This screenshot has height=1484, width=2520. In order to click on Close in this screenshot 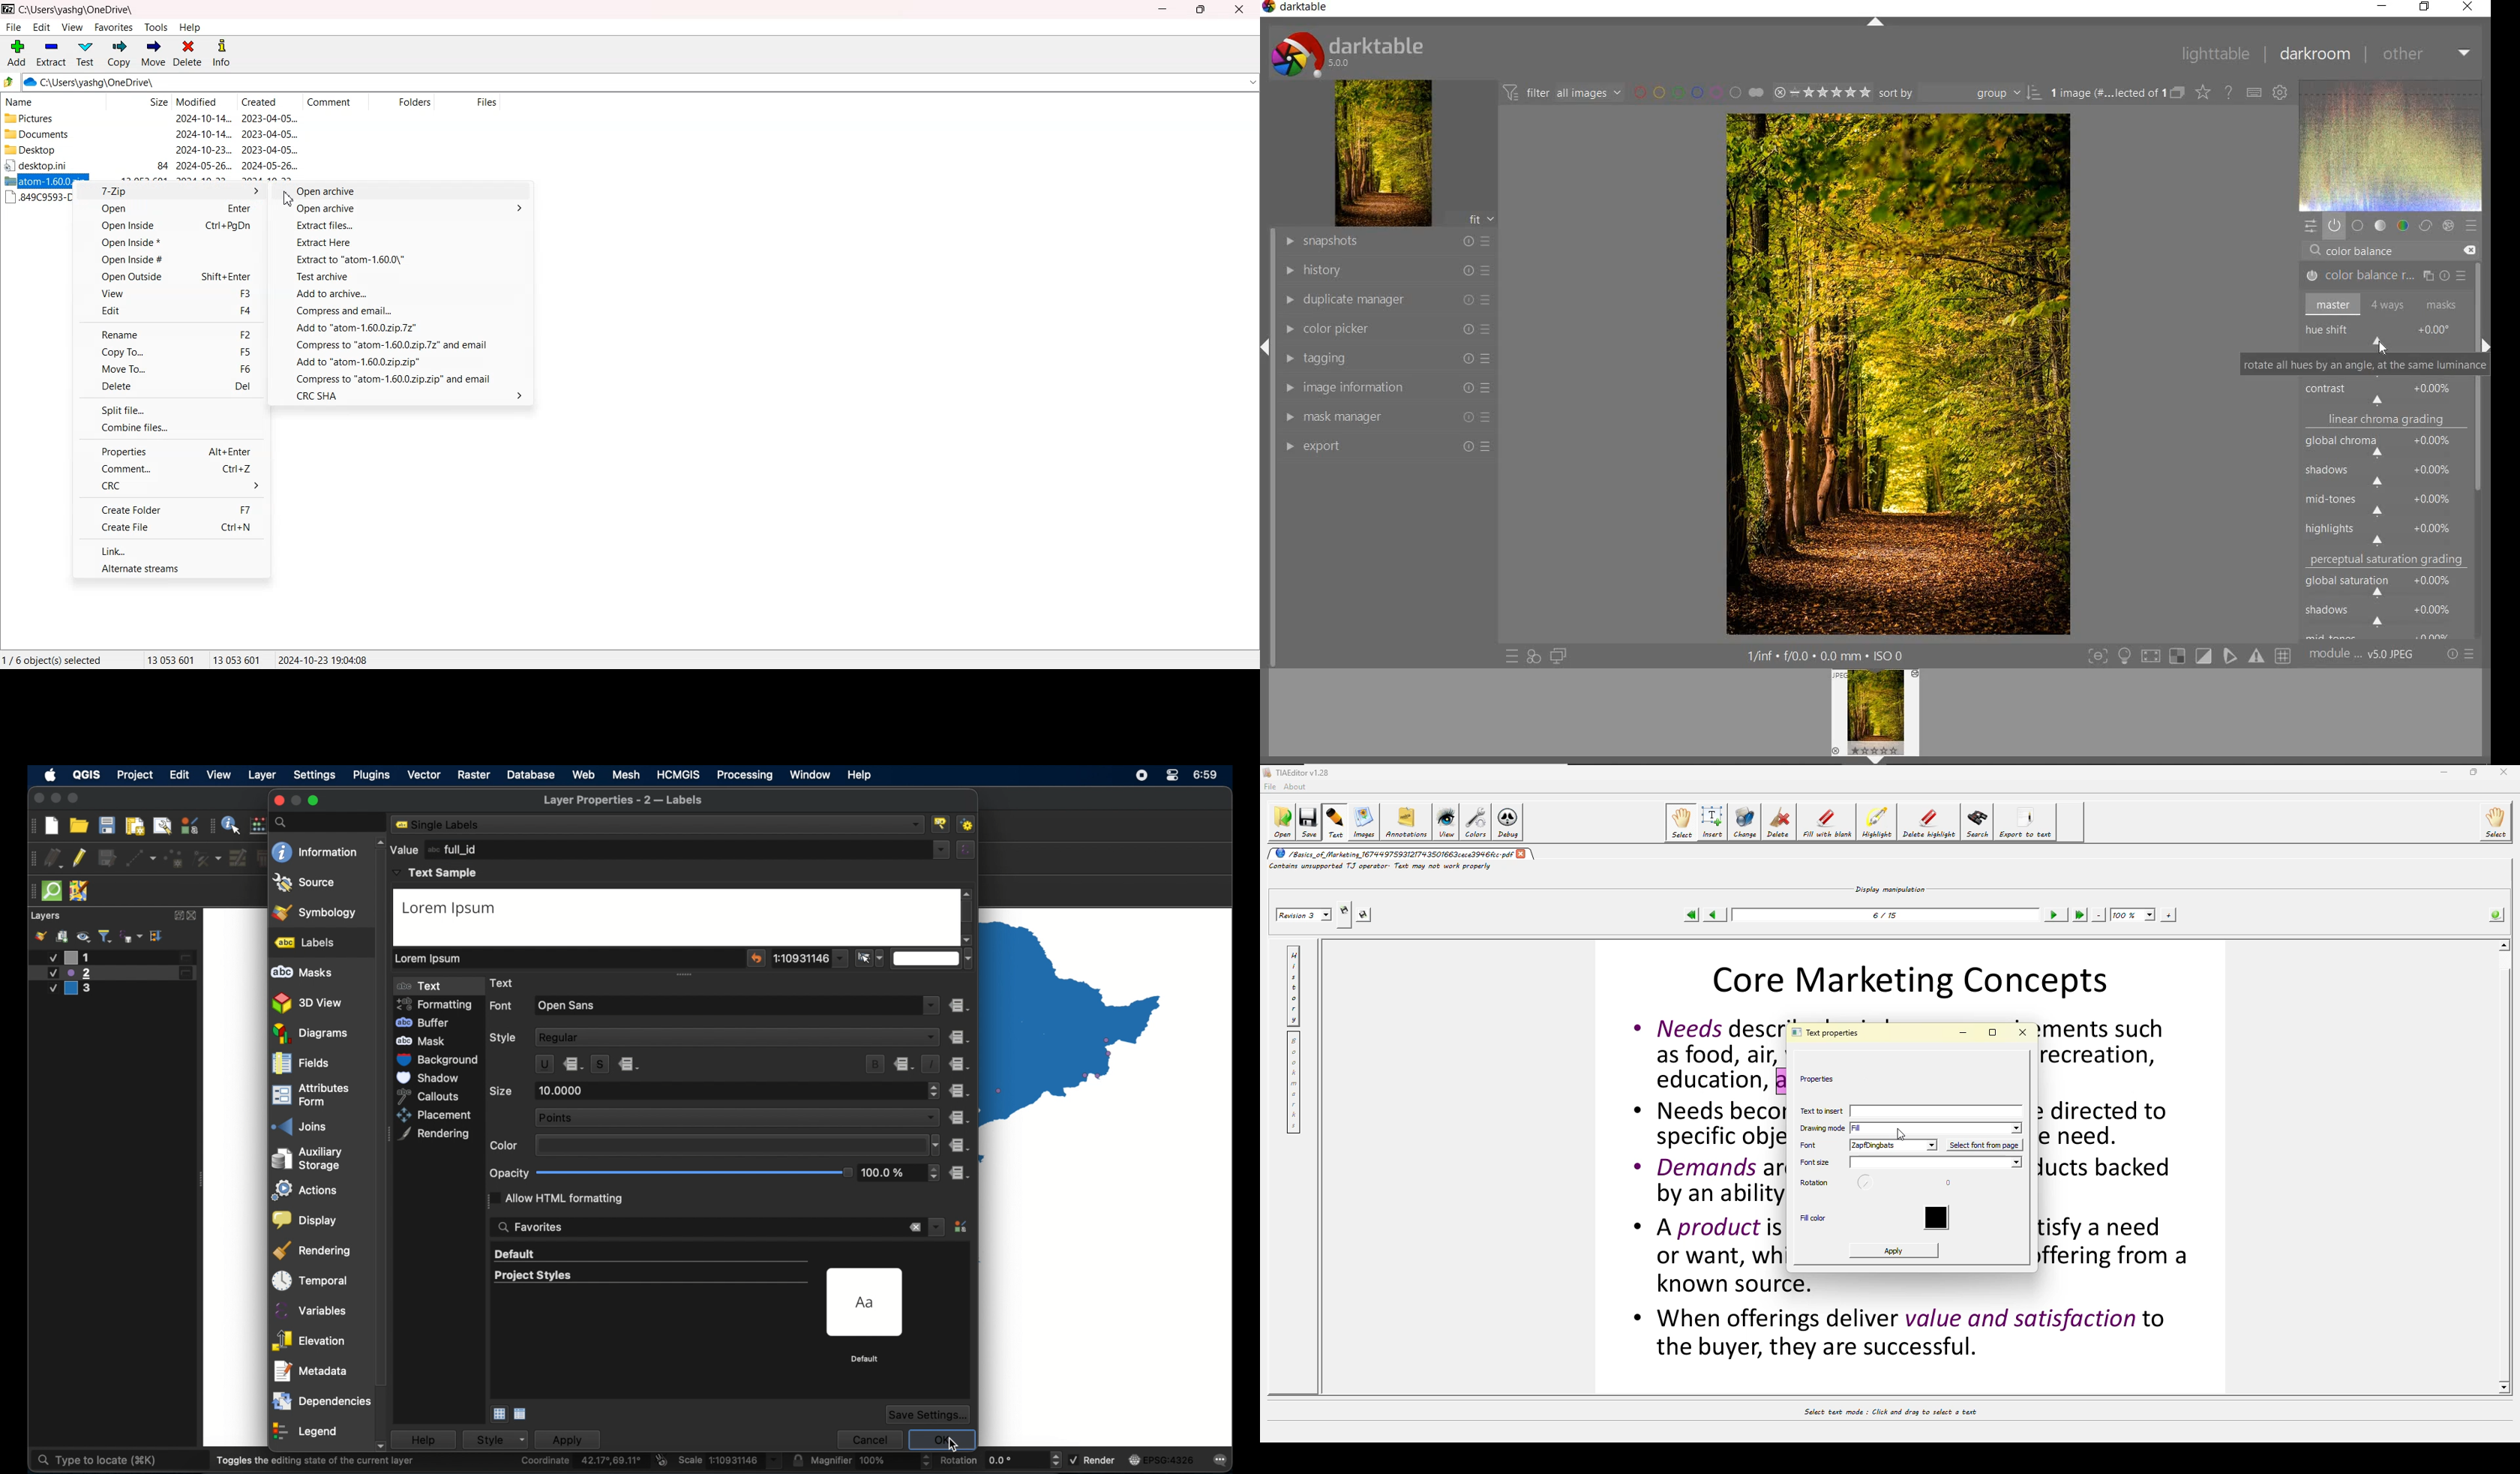, I will do `click(1238, 9)`.